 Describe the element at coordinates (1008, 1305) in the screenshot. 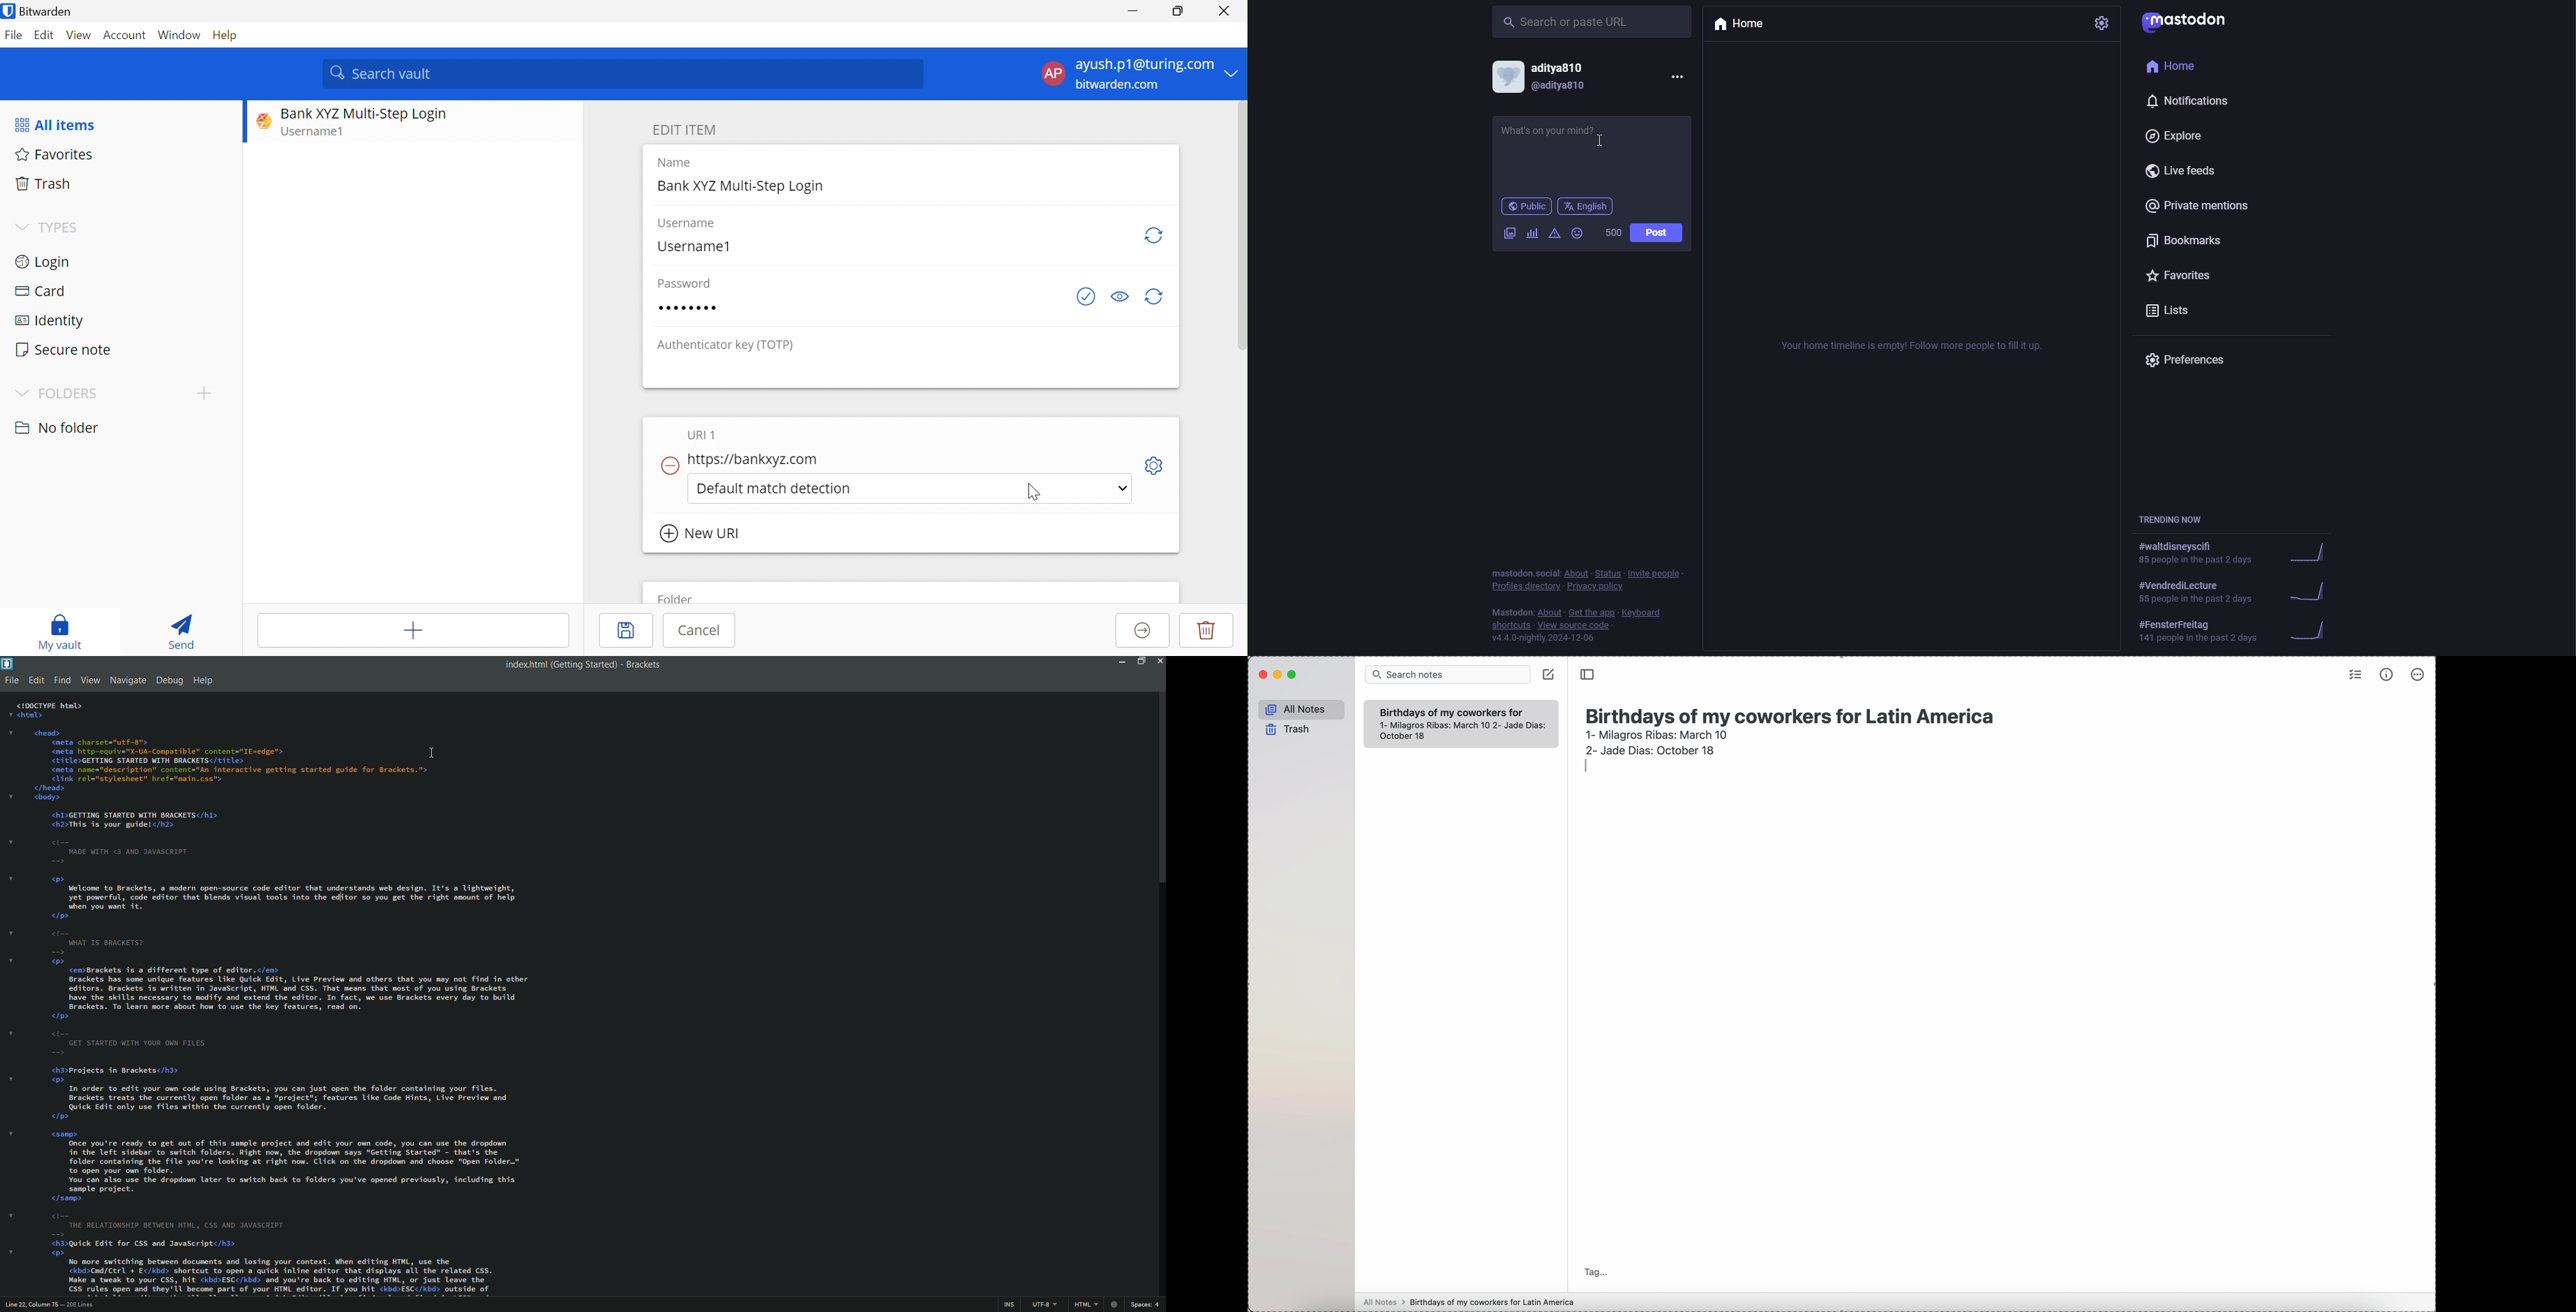

I see `INS` at that location.